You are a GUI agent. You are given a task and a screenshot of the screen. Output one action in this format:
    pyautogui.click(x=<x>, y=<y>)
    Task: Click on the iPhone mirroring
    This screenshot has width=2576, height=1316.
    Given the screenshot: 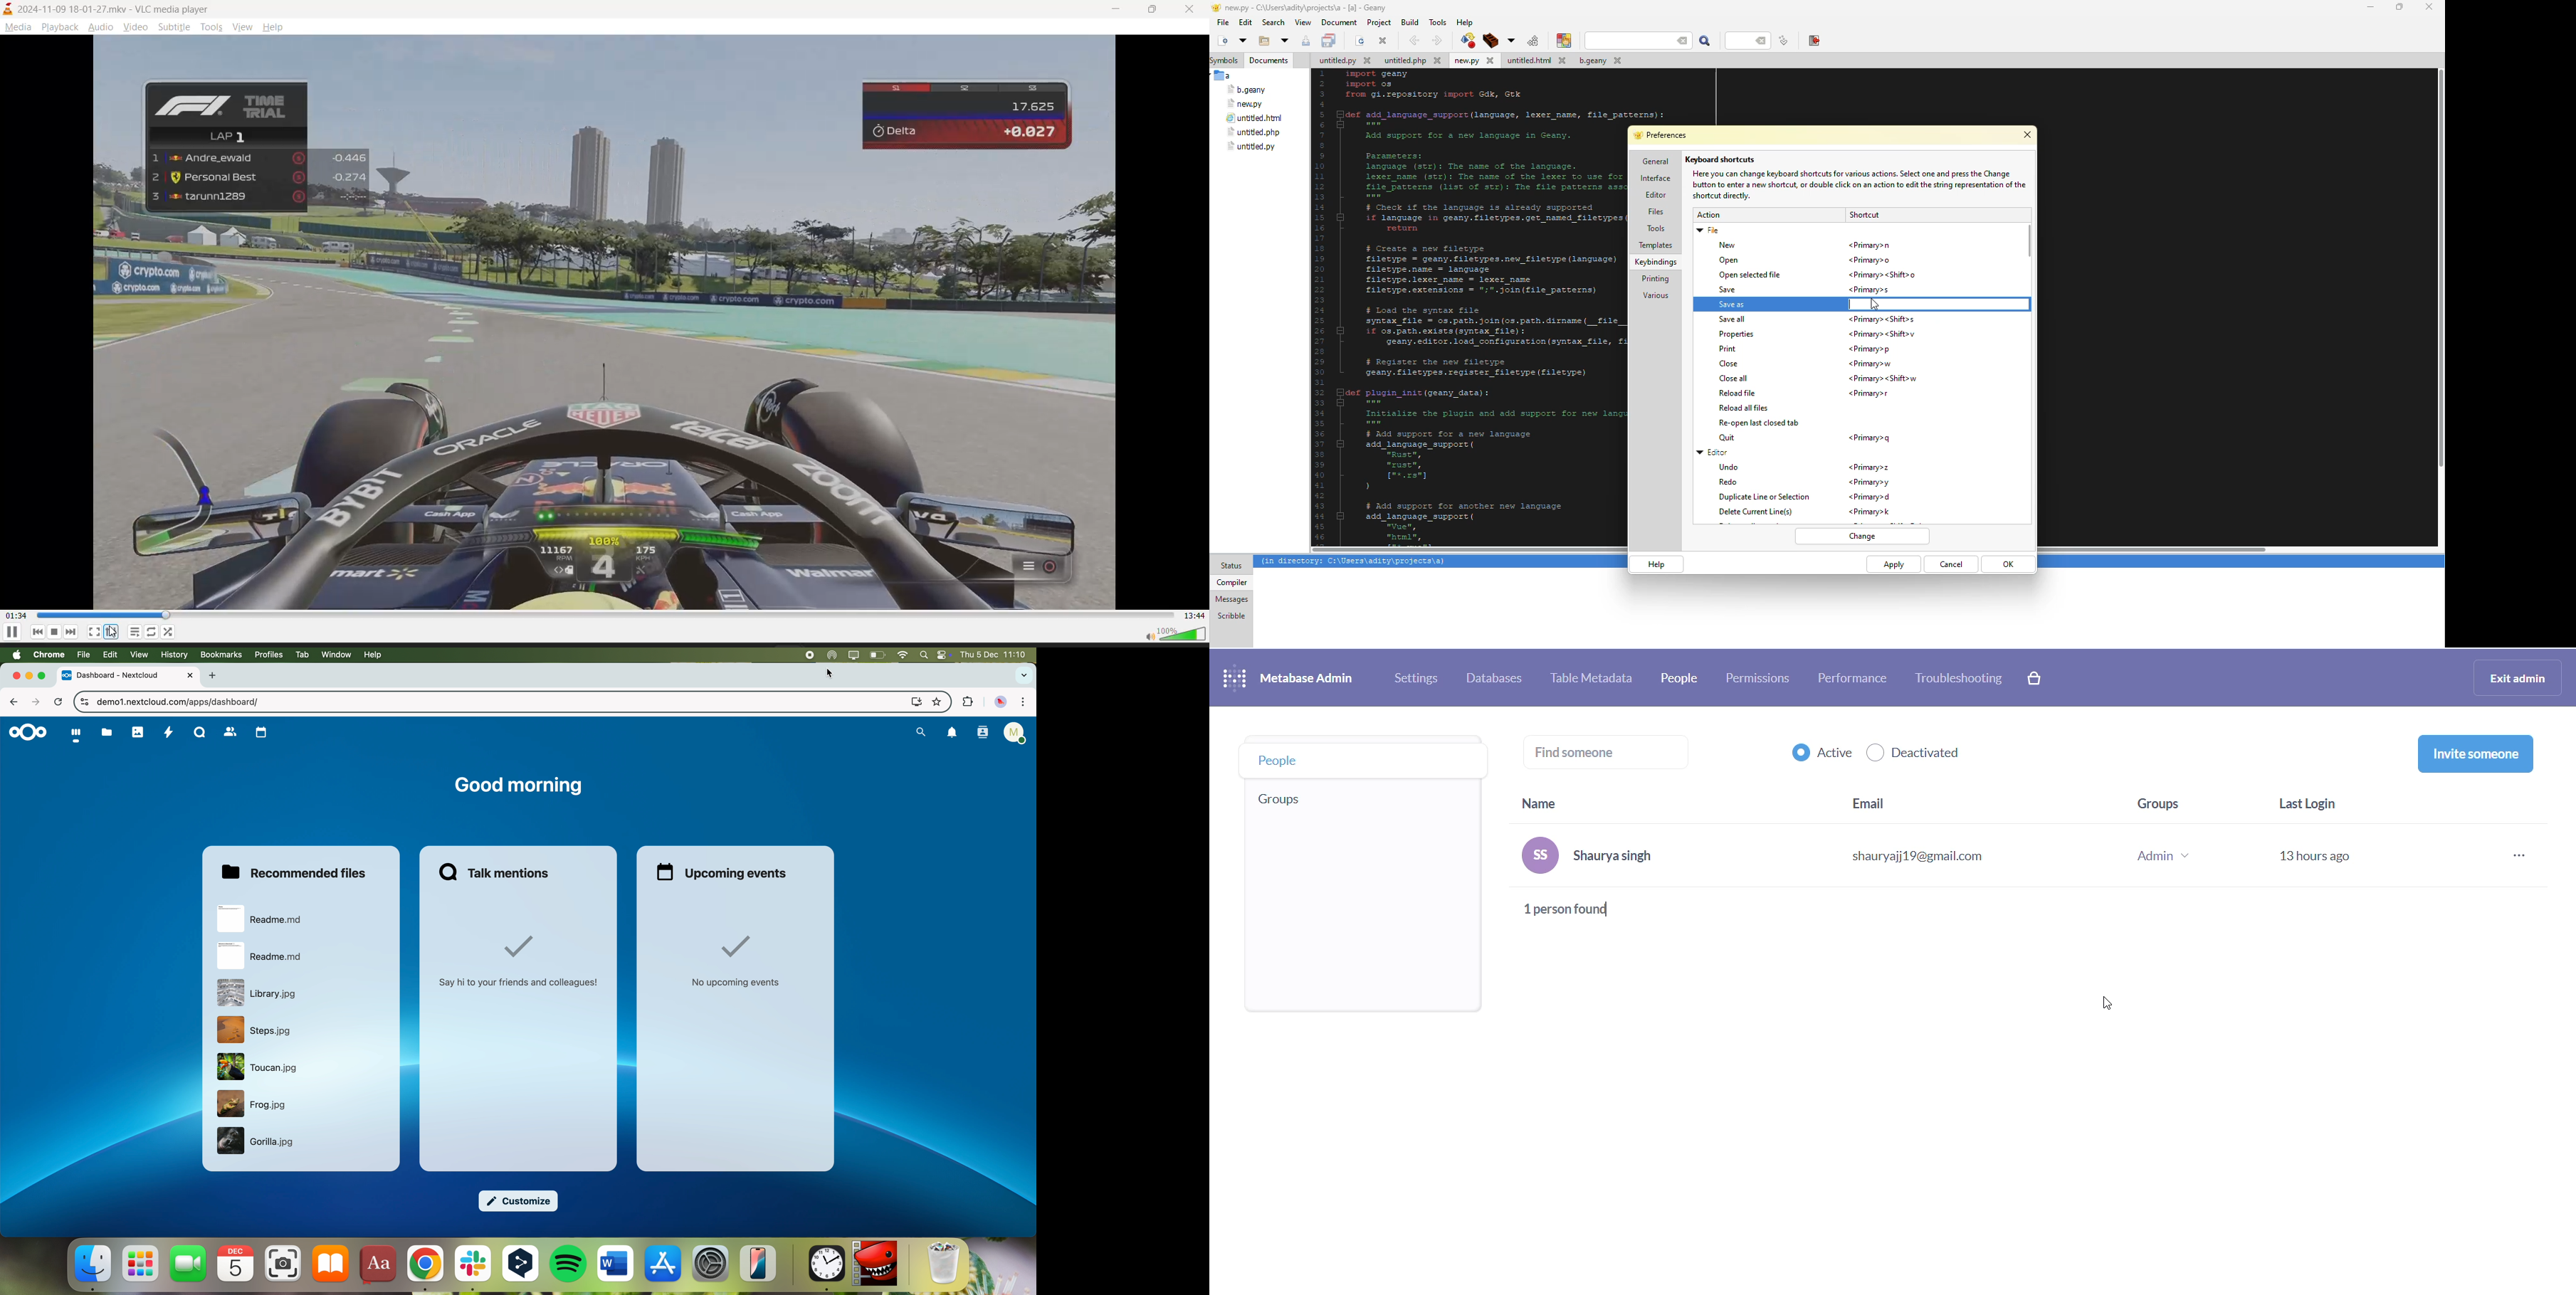 What is the action you would take?
    pyautogui.click(x=758, y=1264)
    